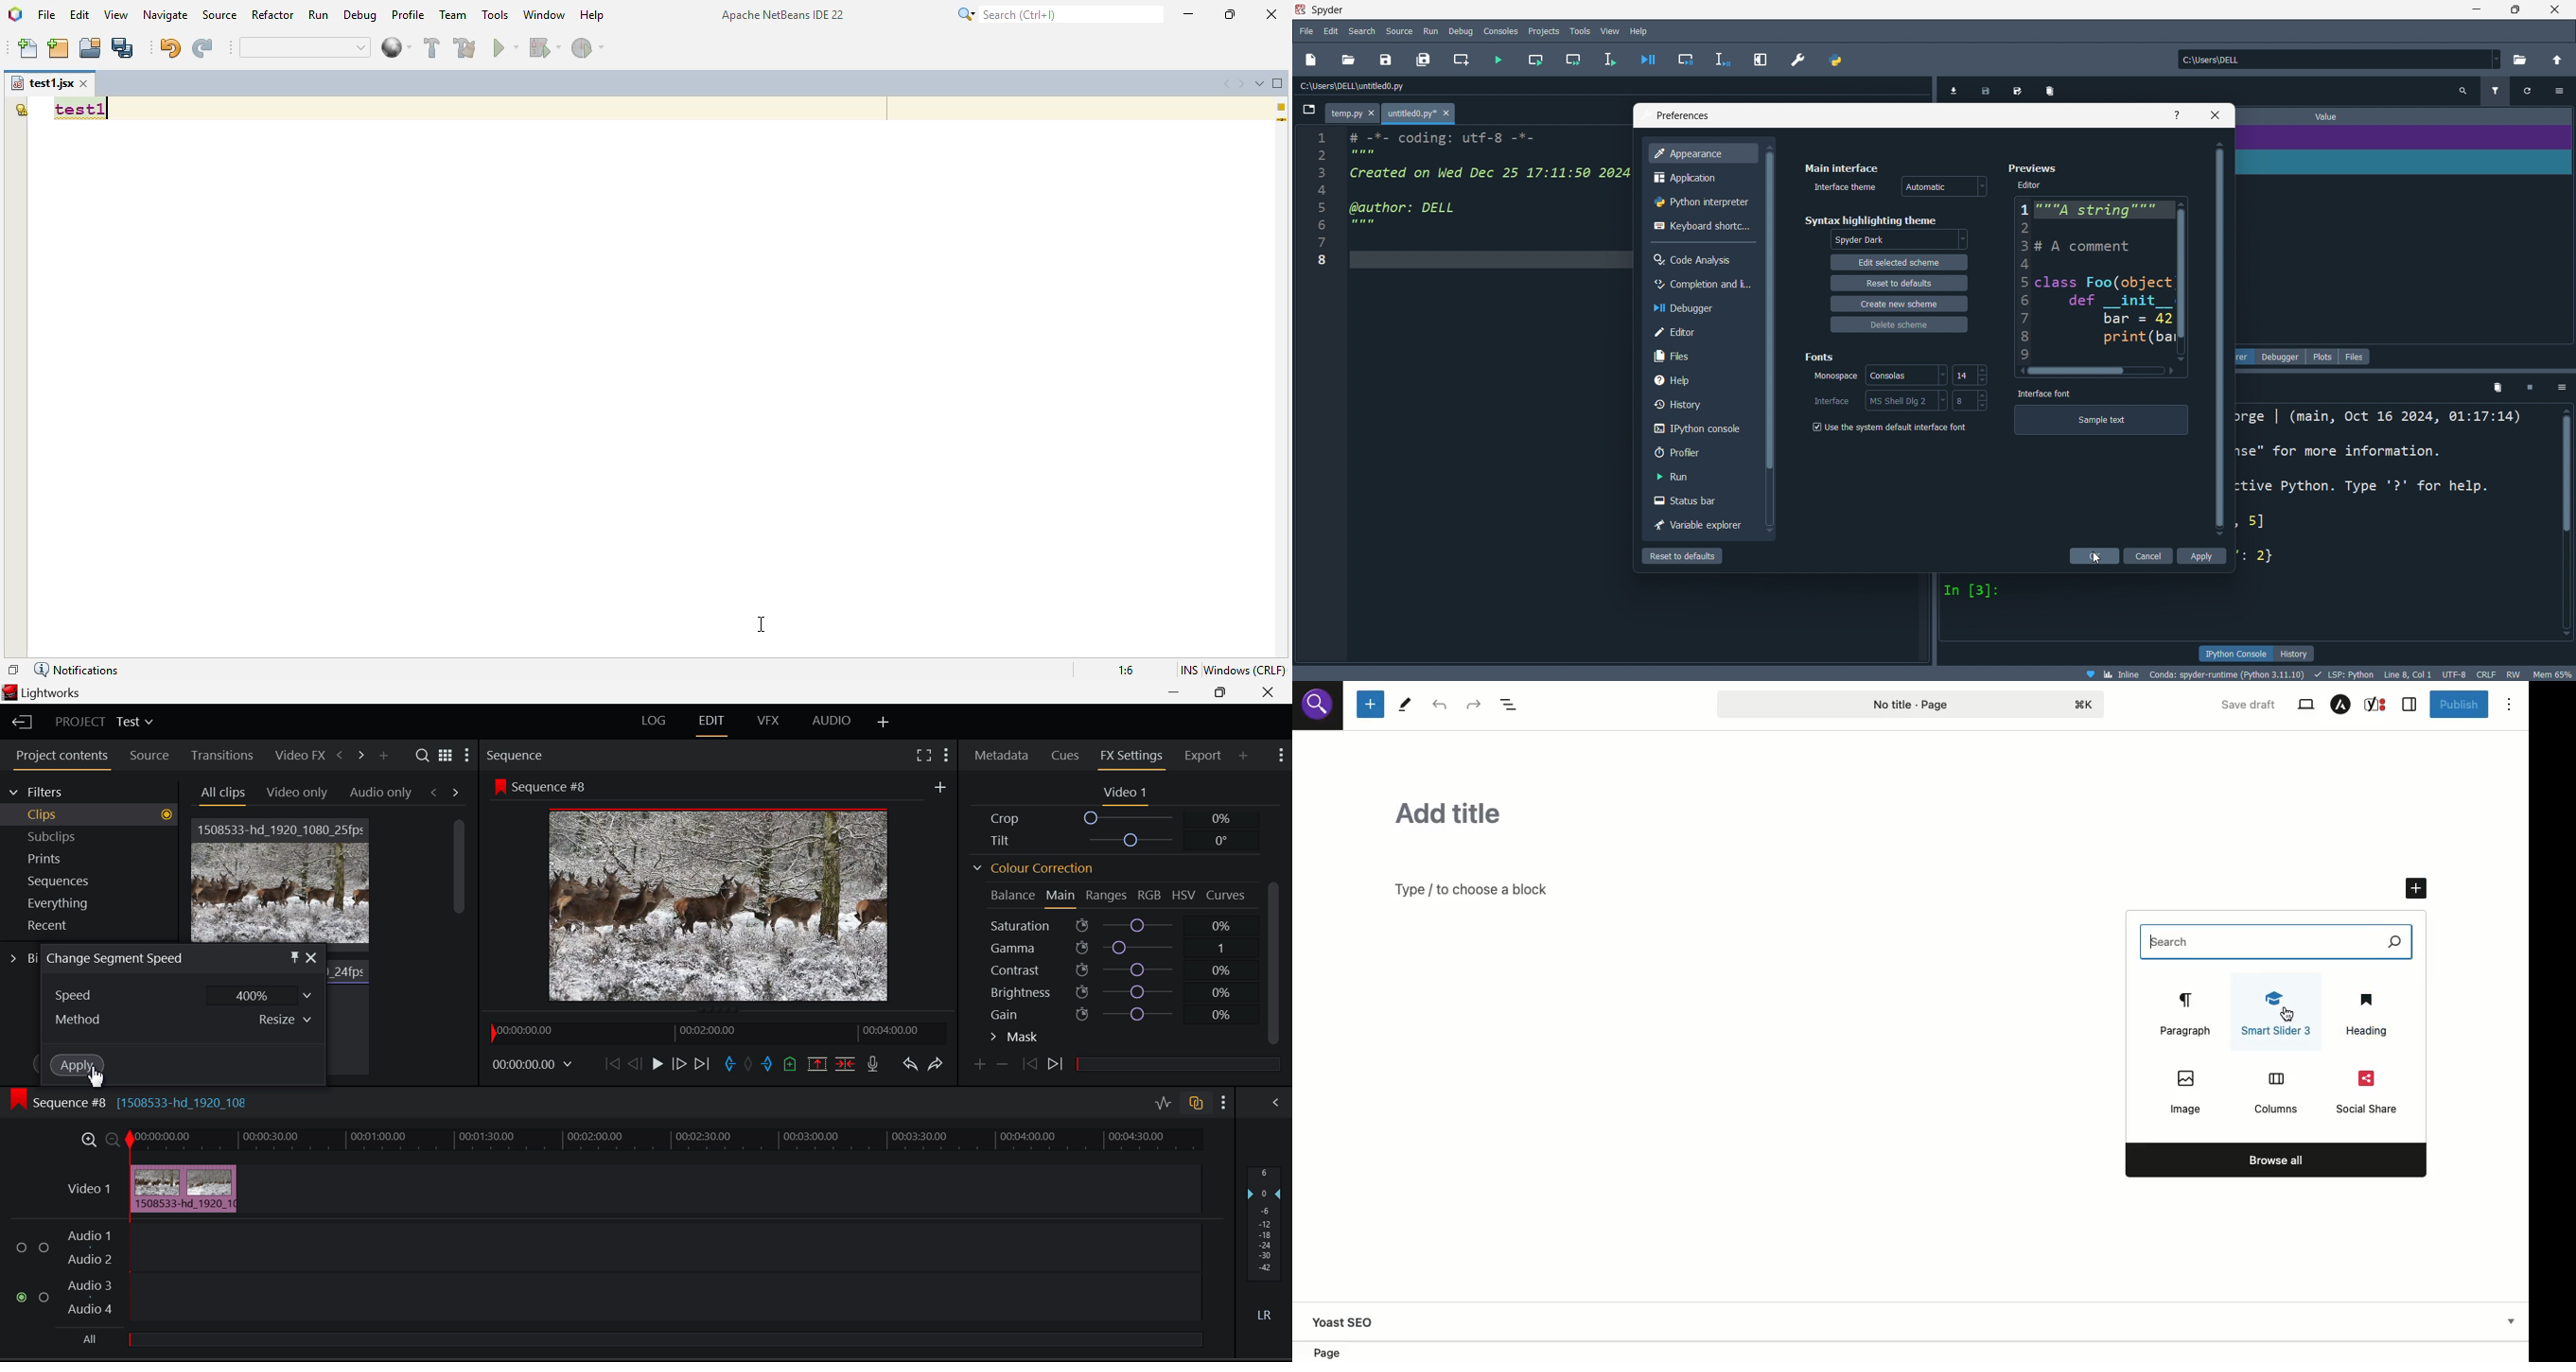  What do you see at coordinates (2366, 1014) in the screenshot?
I see `Heading` at bounding box center [2366, 1014].